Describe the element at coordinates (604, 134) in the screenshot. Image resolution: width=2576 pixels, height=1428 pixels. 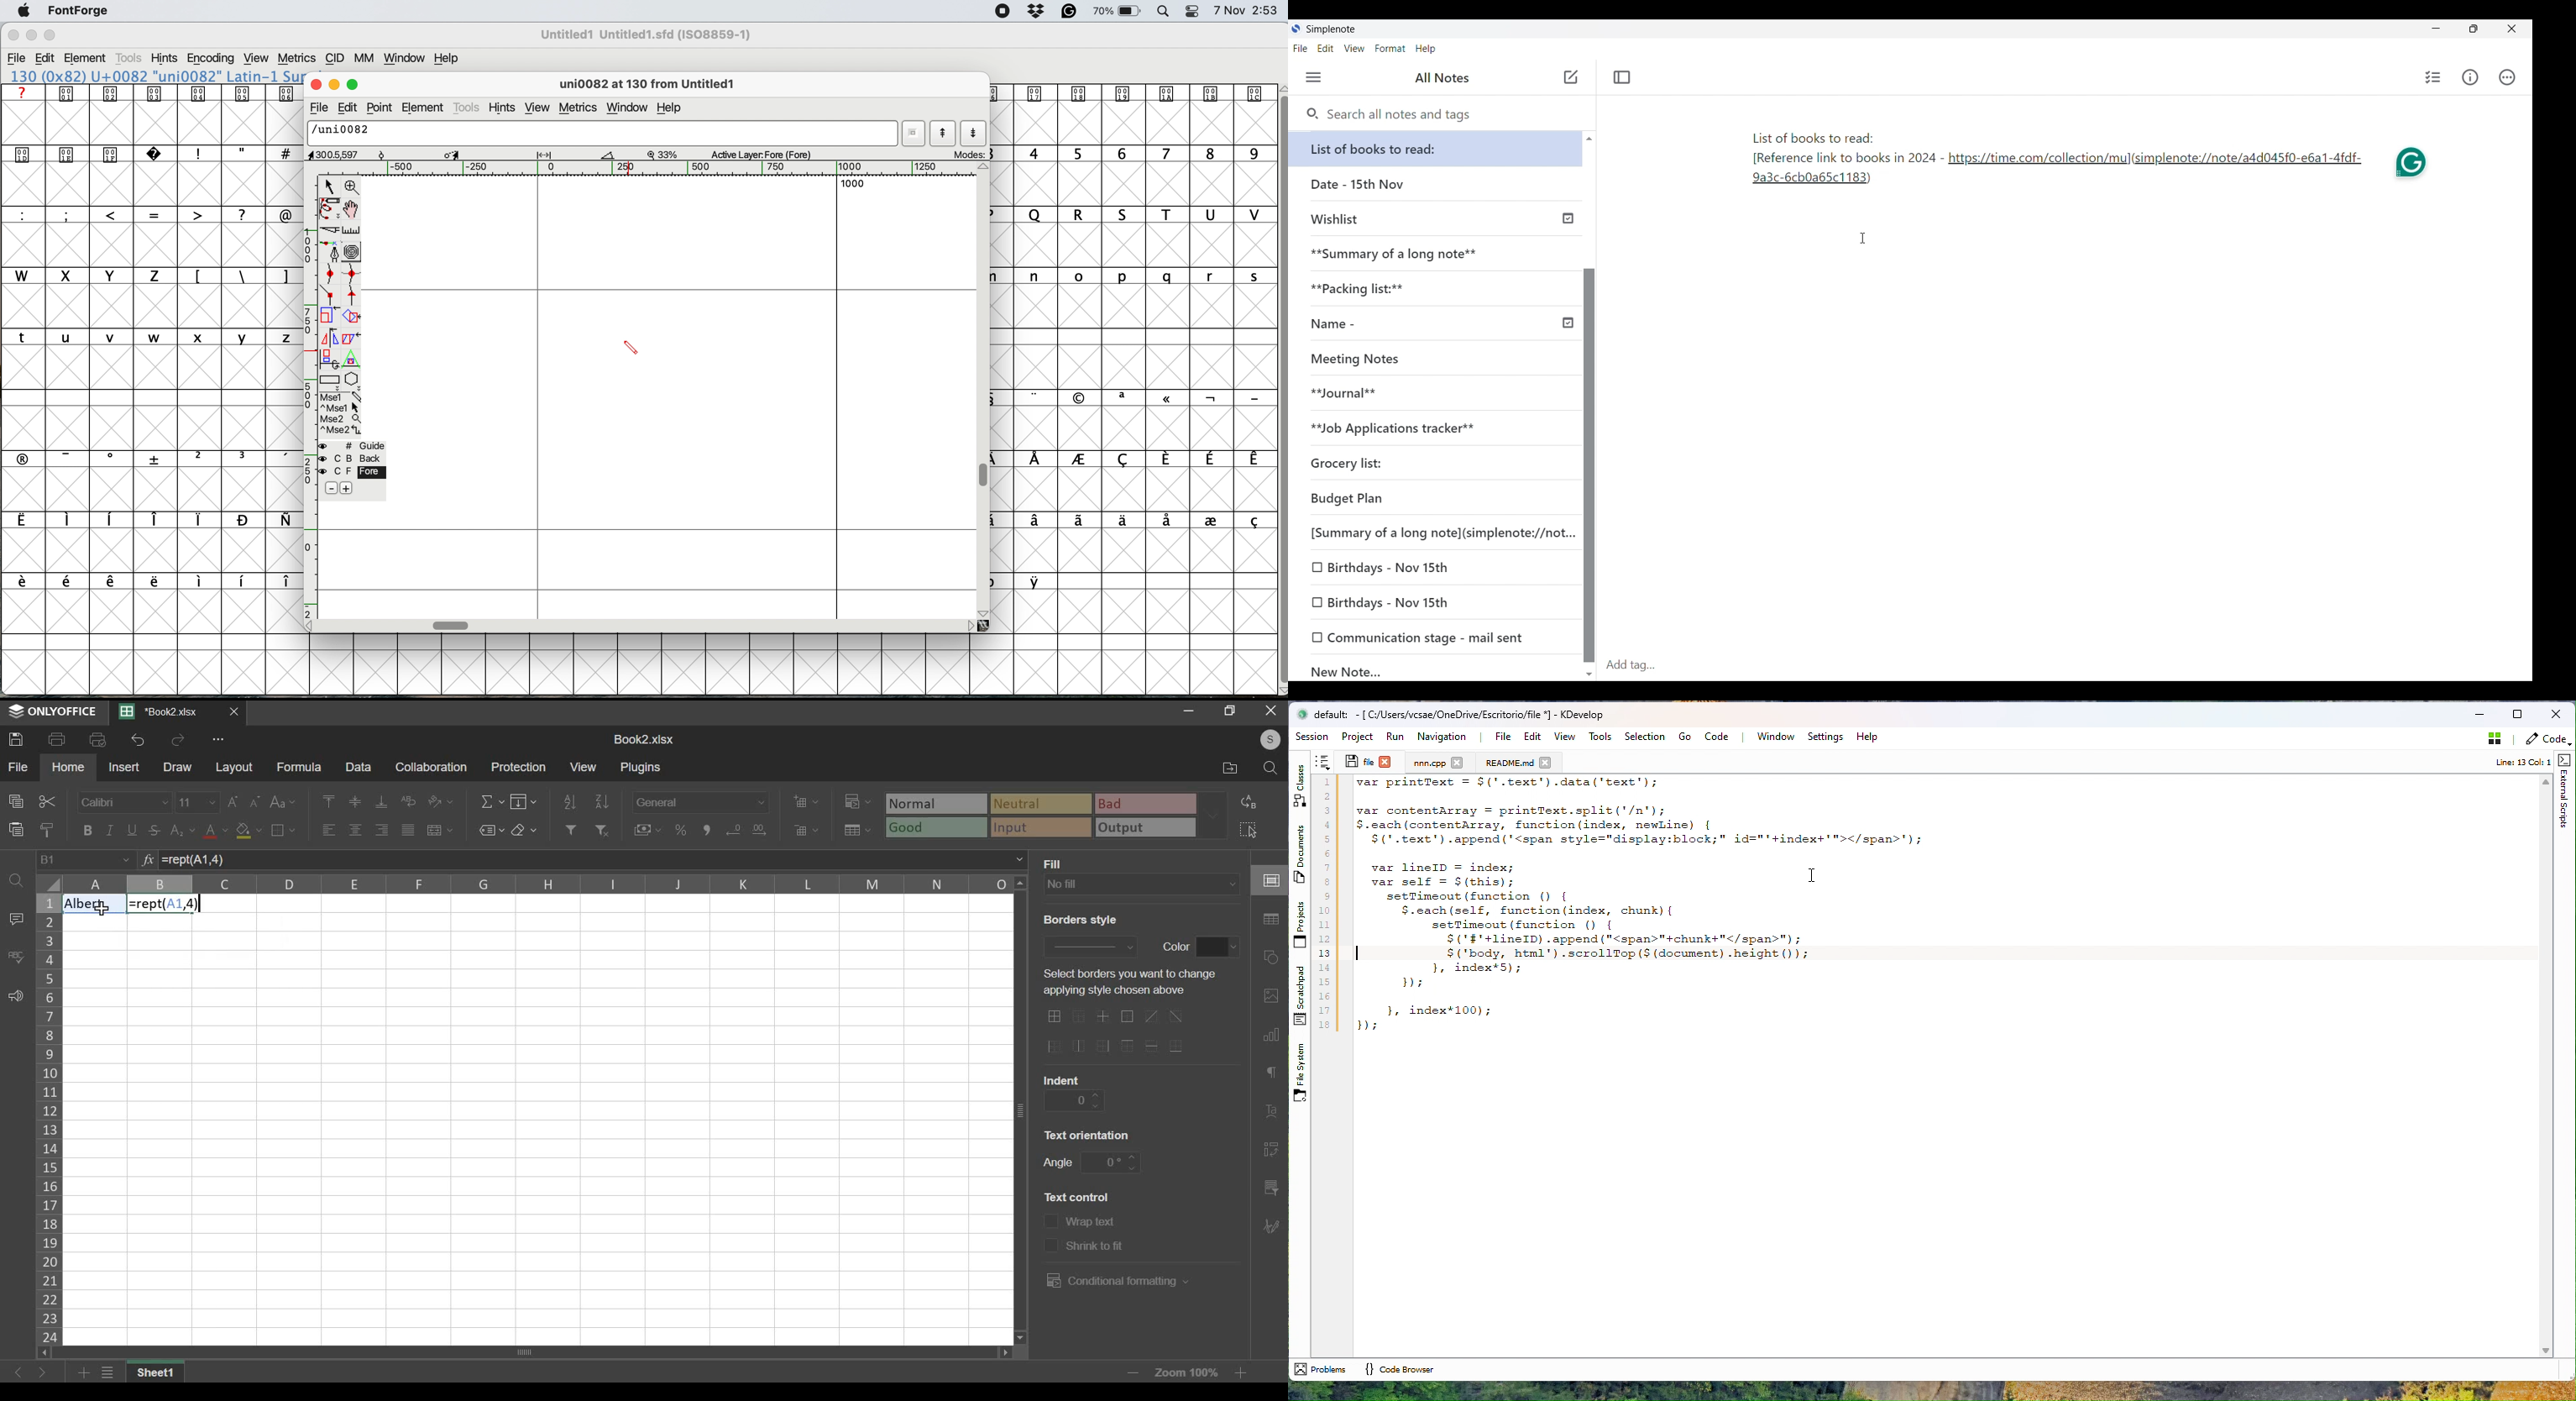
I see `glyph` at that location.